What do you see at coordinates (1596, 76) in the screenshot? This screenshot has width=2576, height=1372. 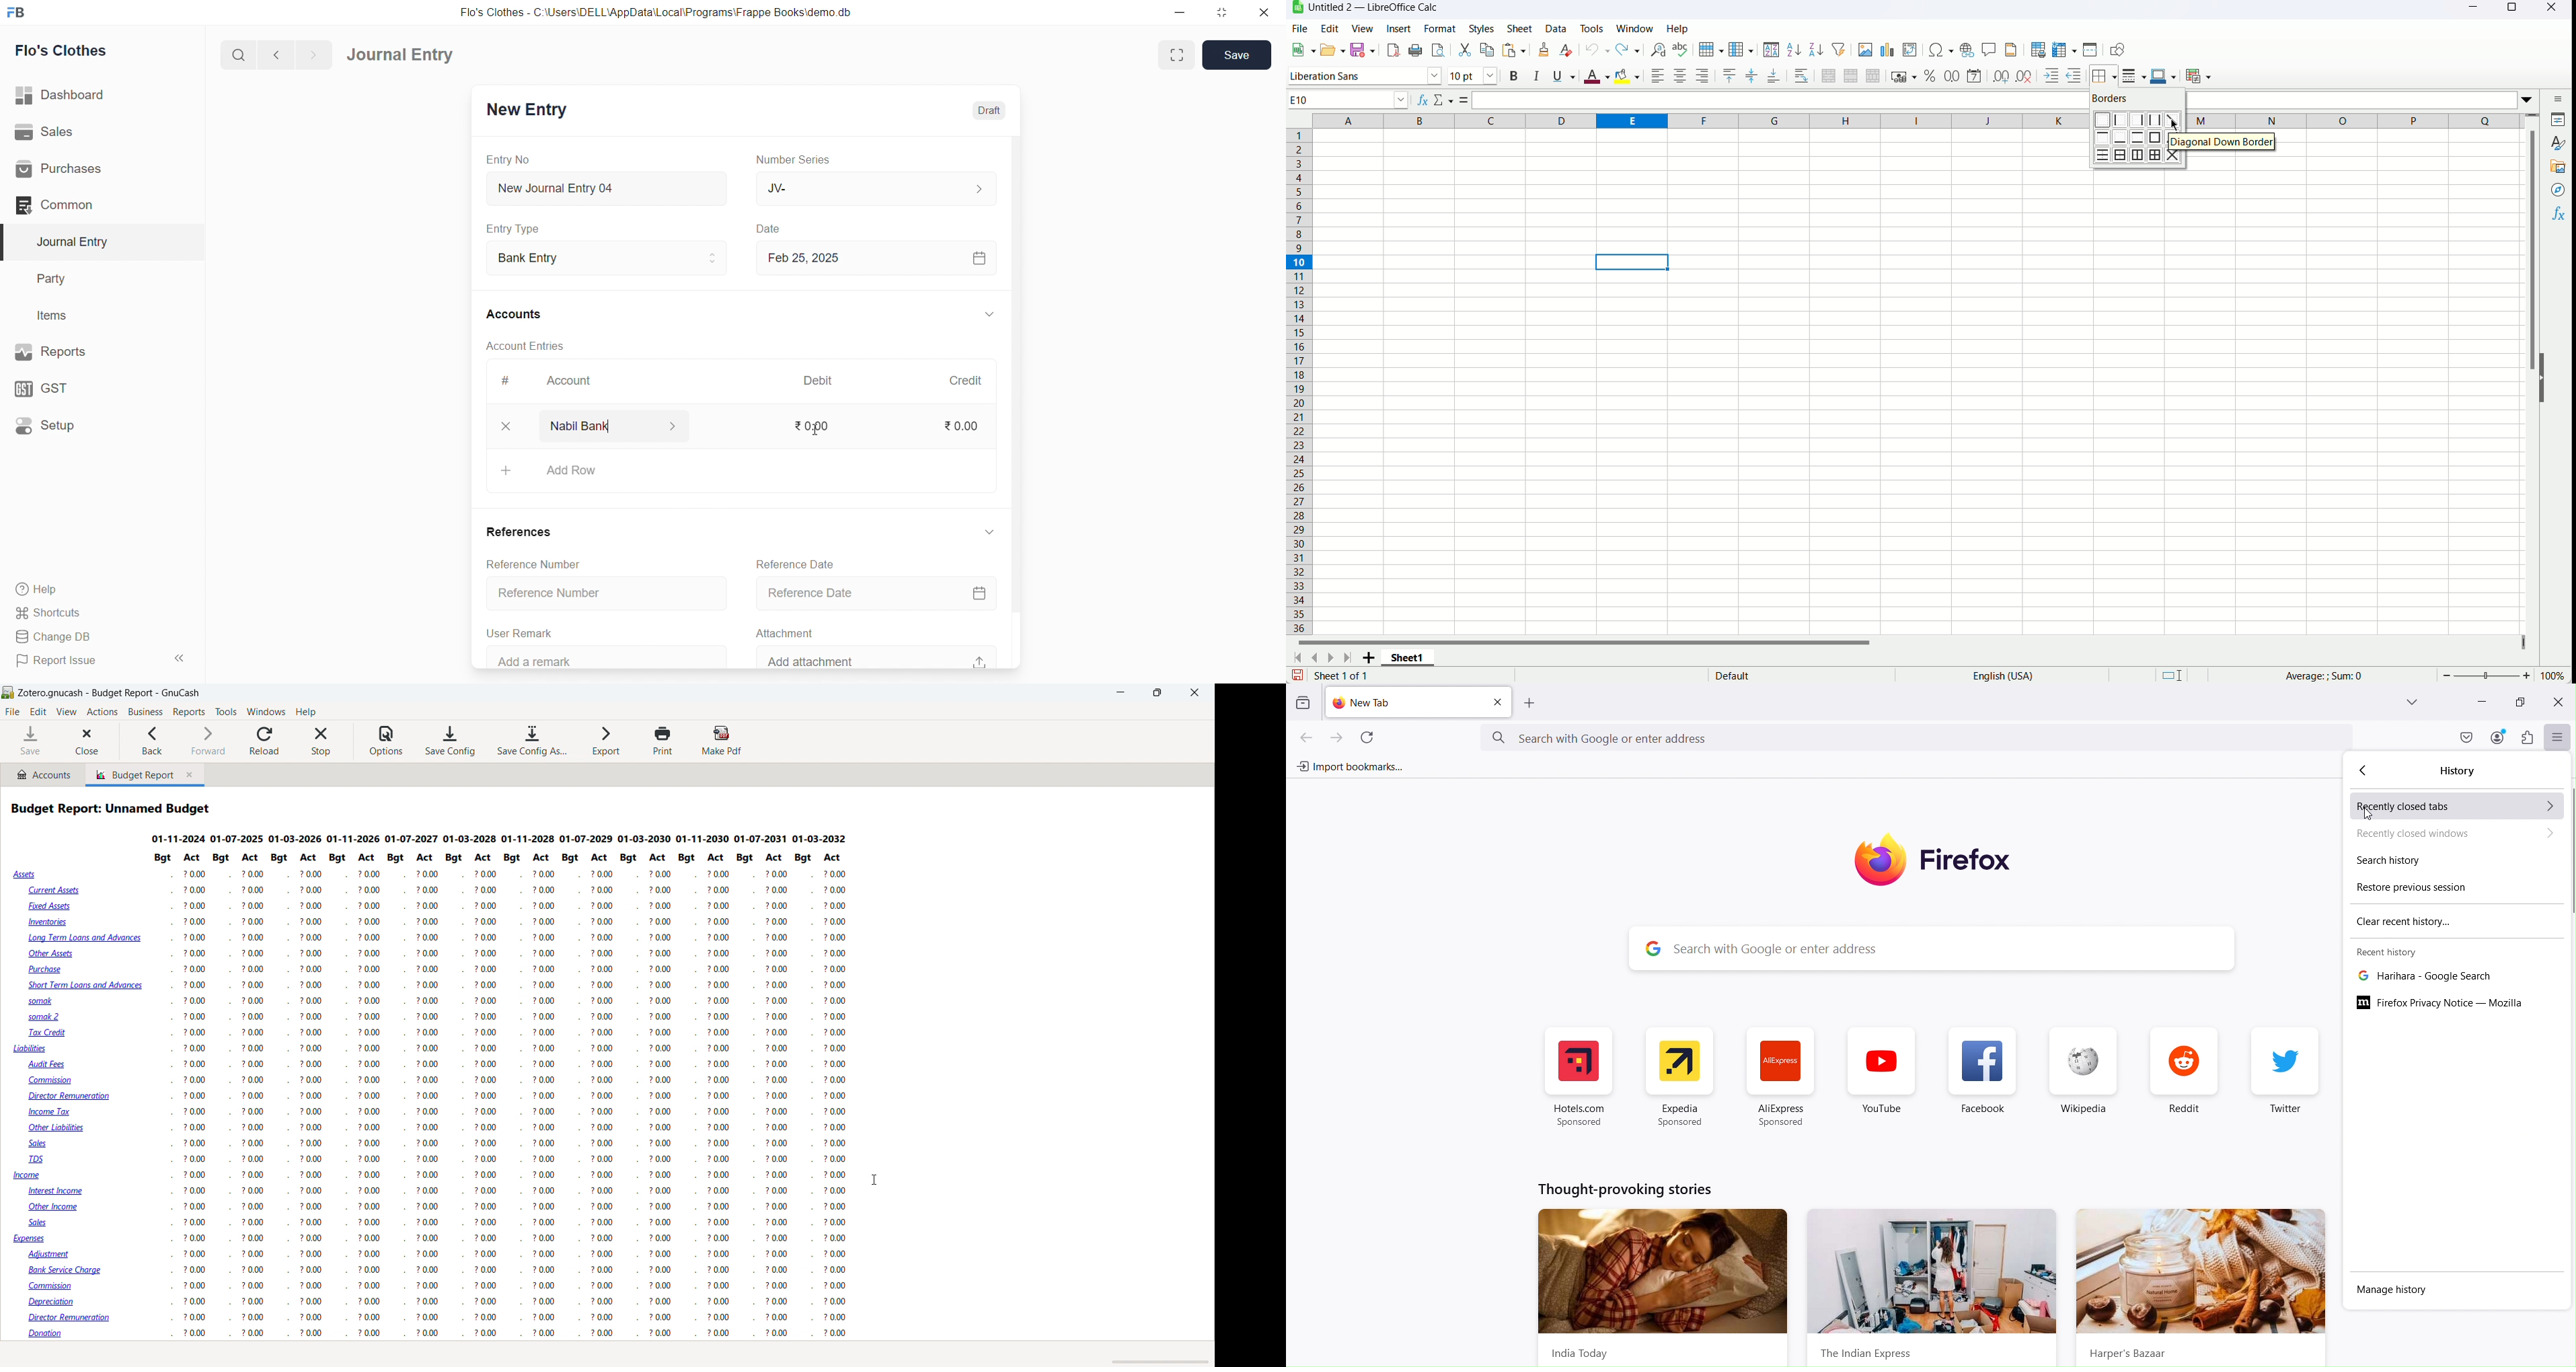 I see `Font color` at bounding box center [1596, 76].